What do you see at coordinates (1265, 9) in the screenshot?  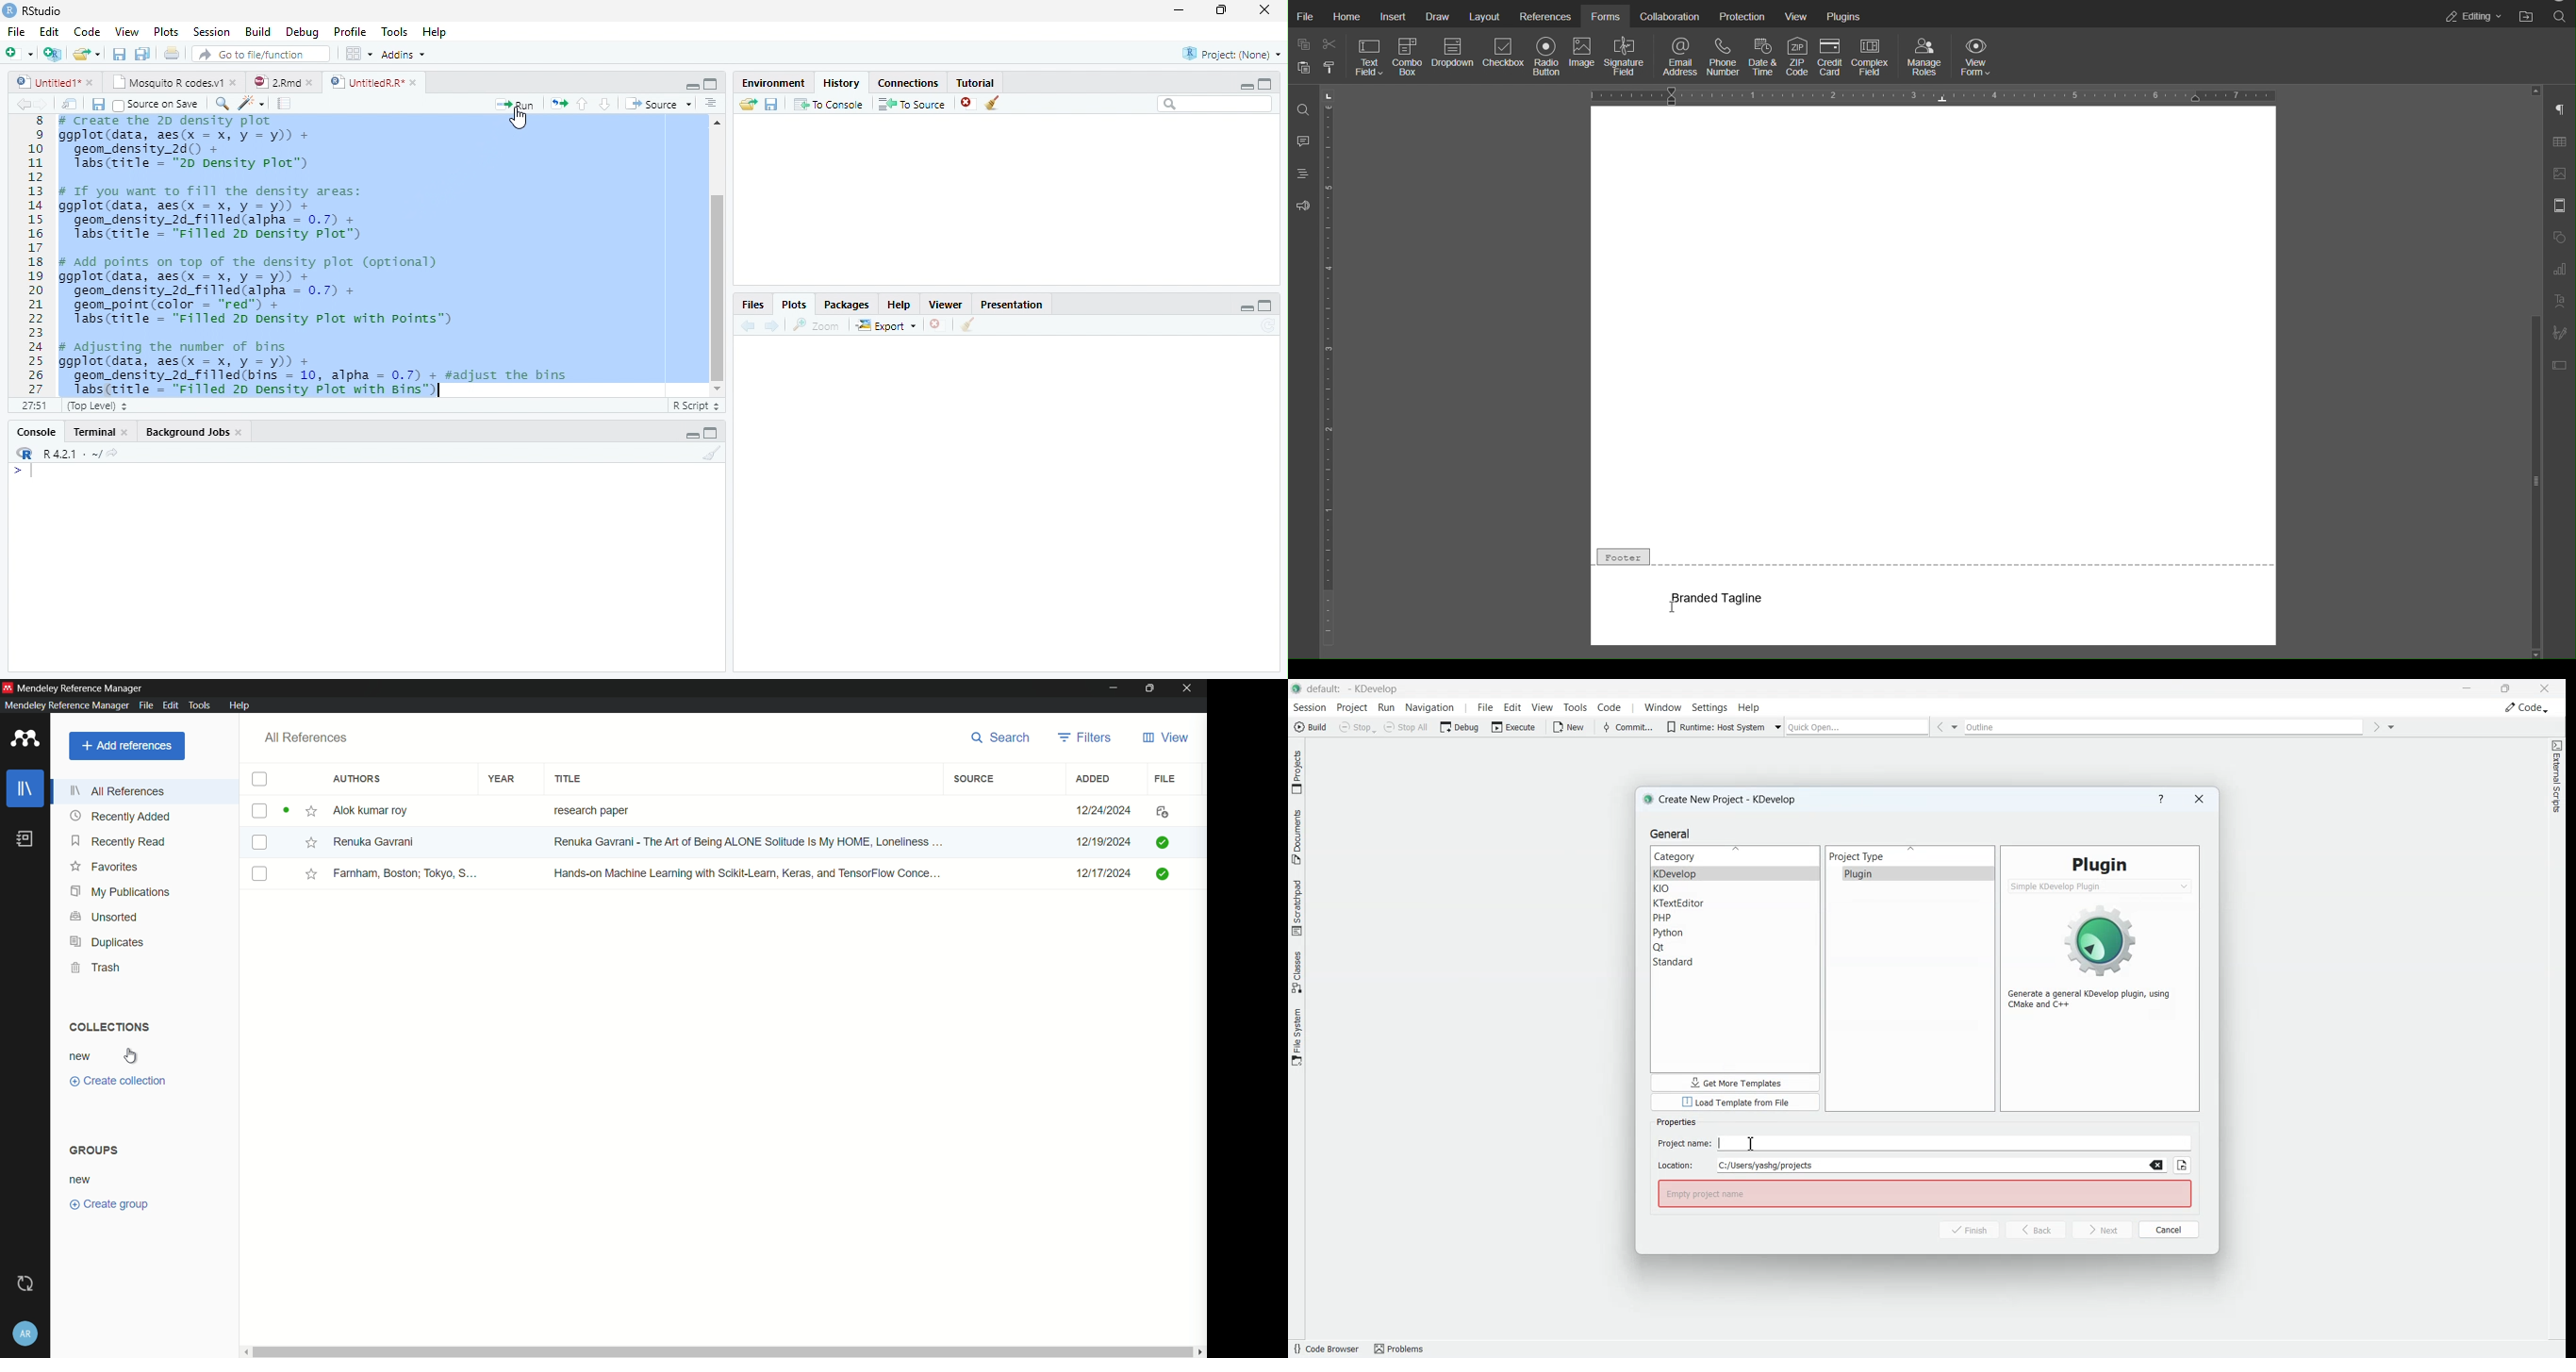 I see `close` at bounding box center [1265, 9].